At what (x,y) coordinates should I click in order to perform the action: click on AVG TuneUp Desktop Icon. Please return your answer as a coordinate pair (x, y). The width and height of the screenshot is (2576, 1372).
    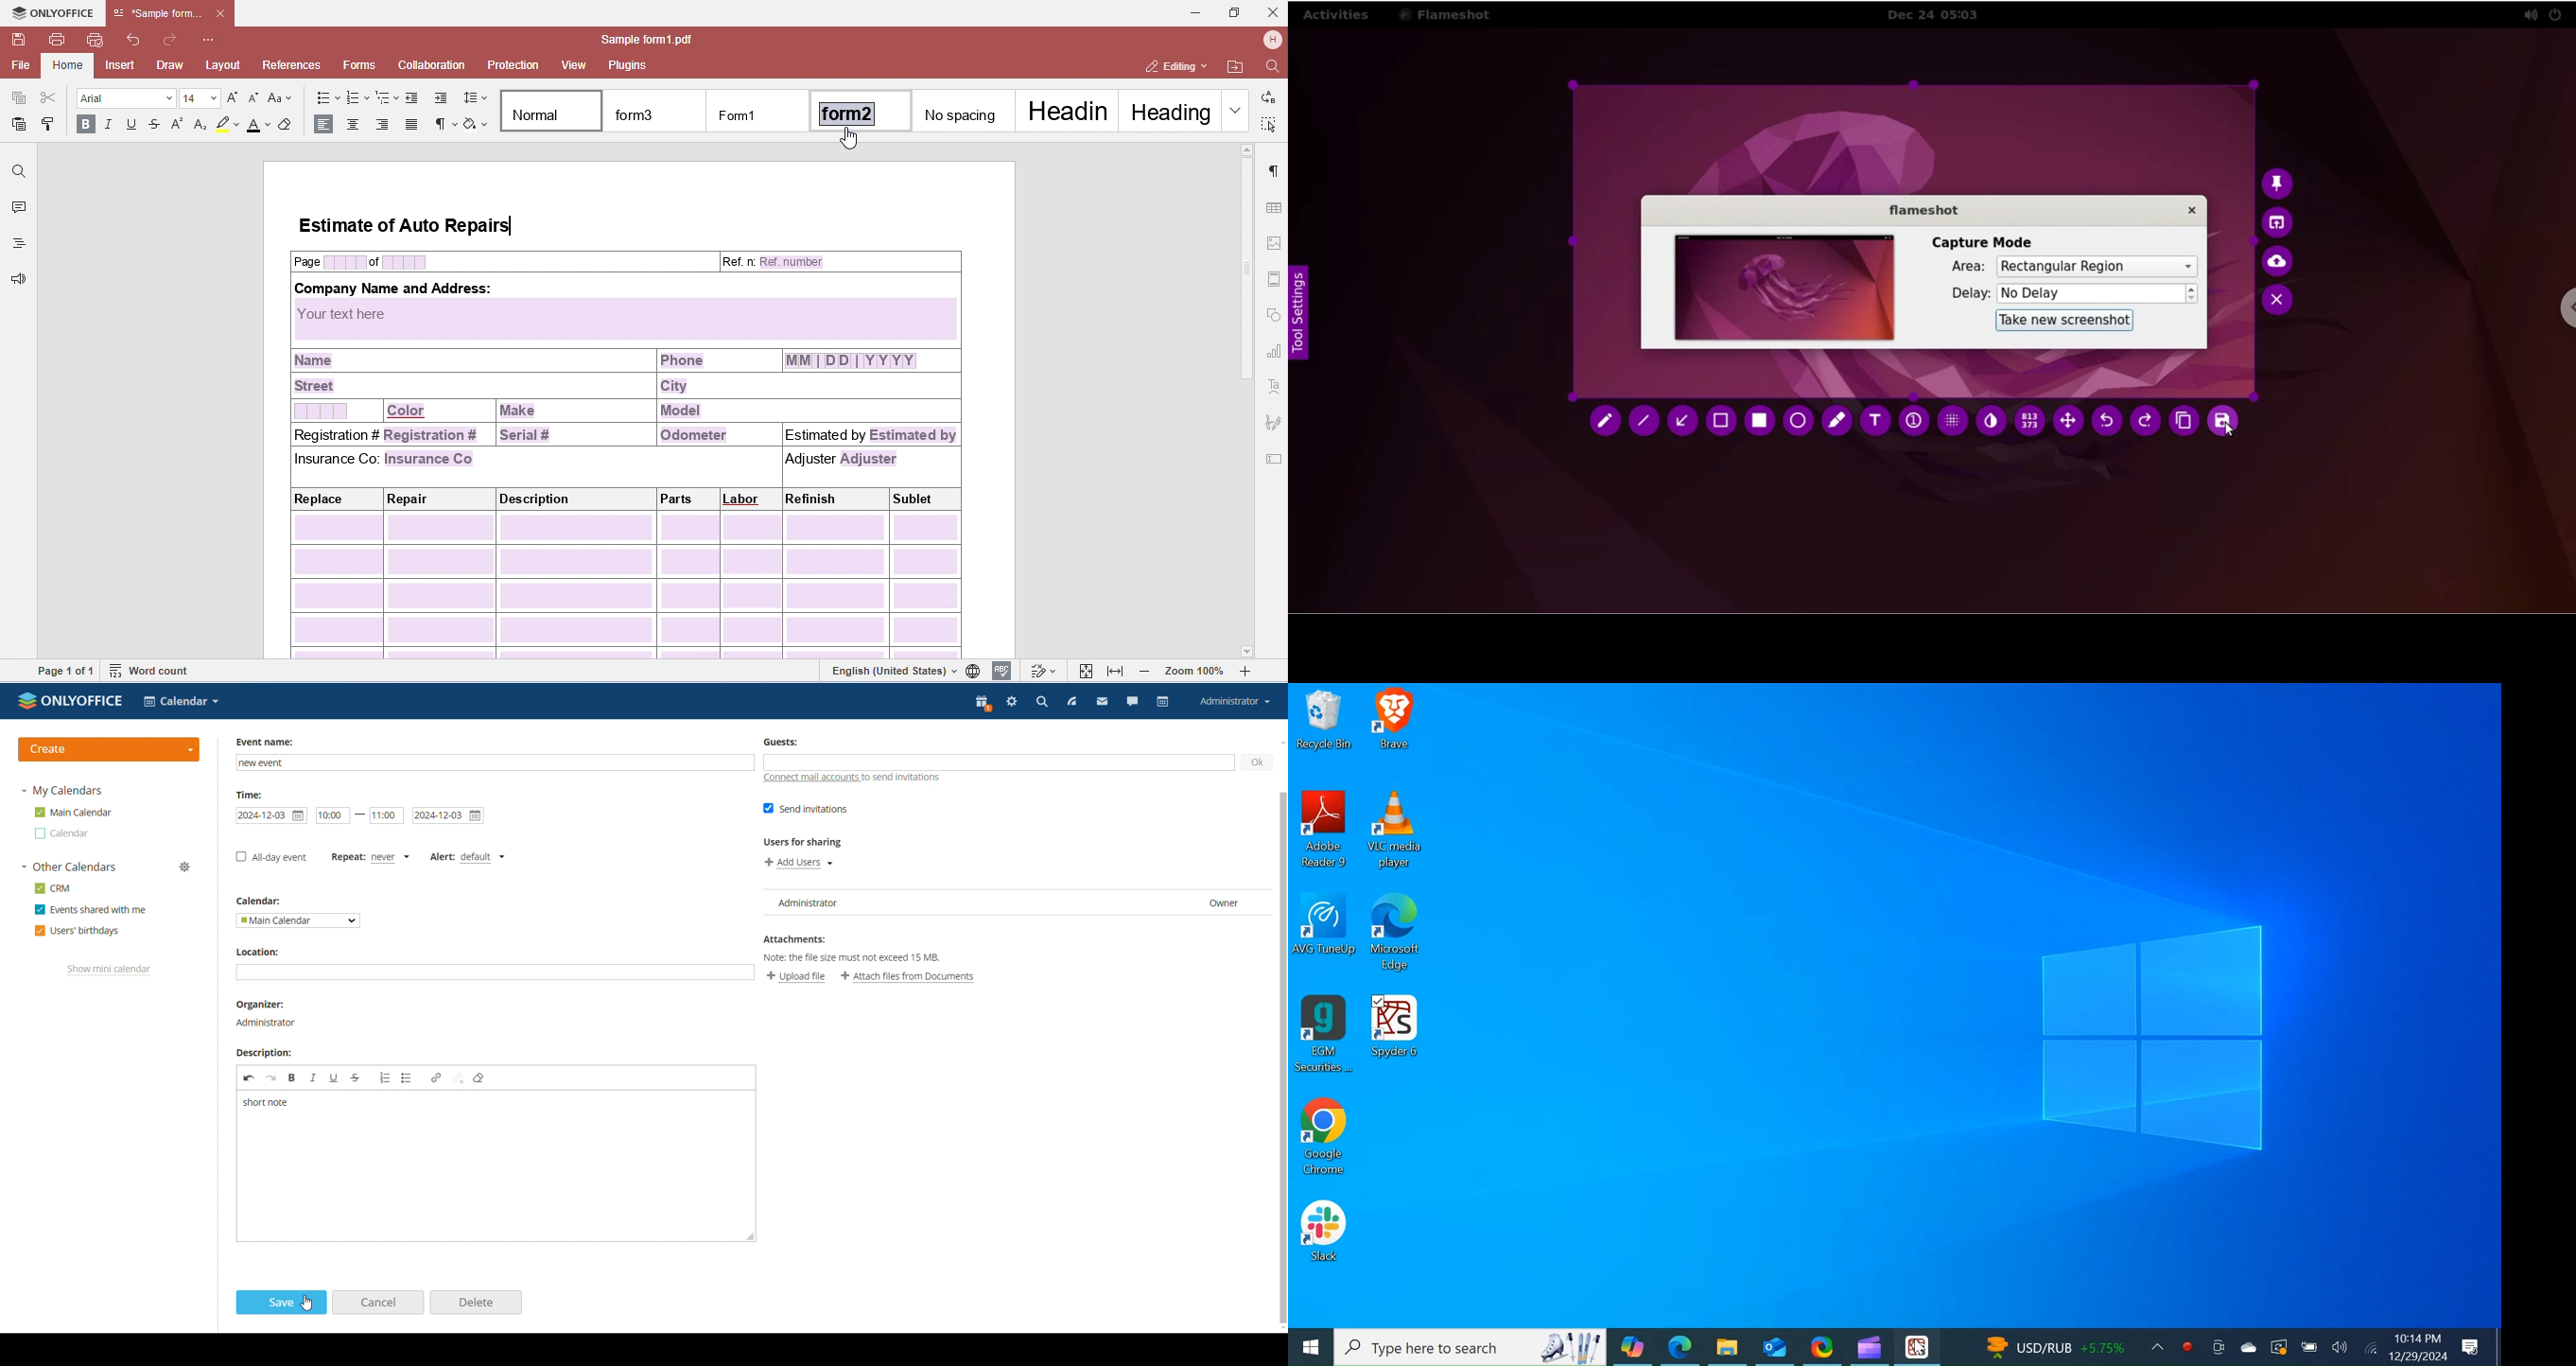
    Looking at the image, I should click on (1327, 932).